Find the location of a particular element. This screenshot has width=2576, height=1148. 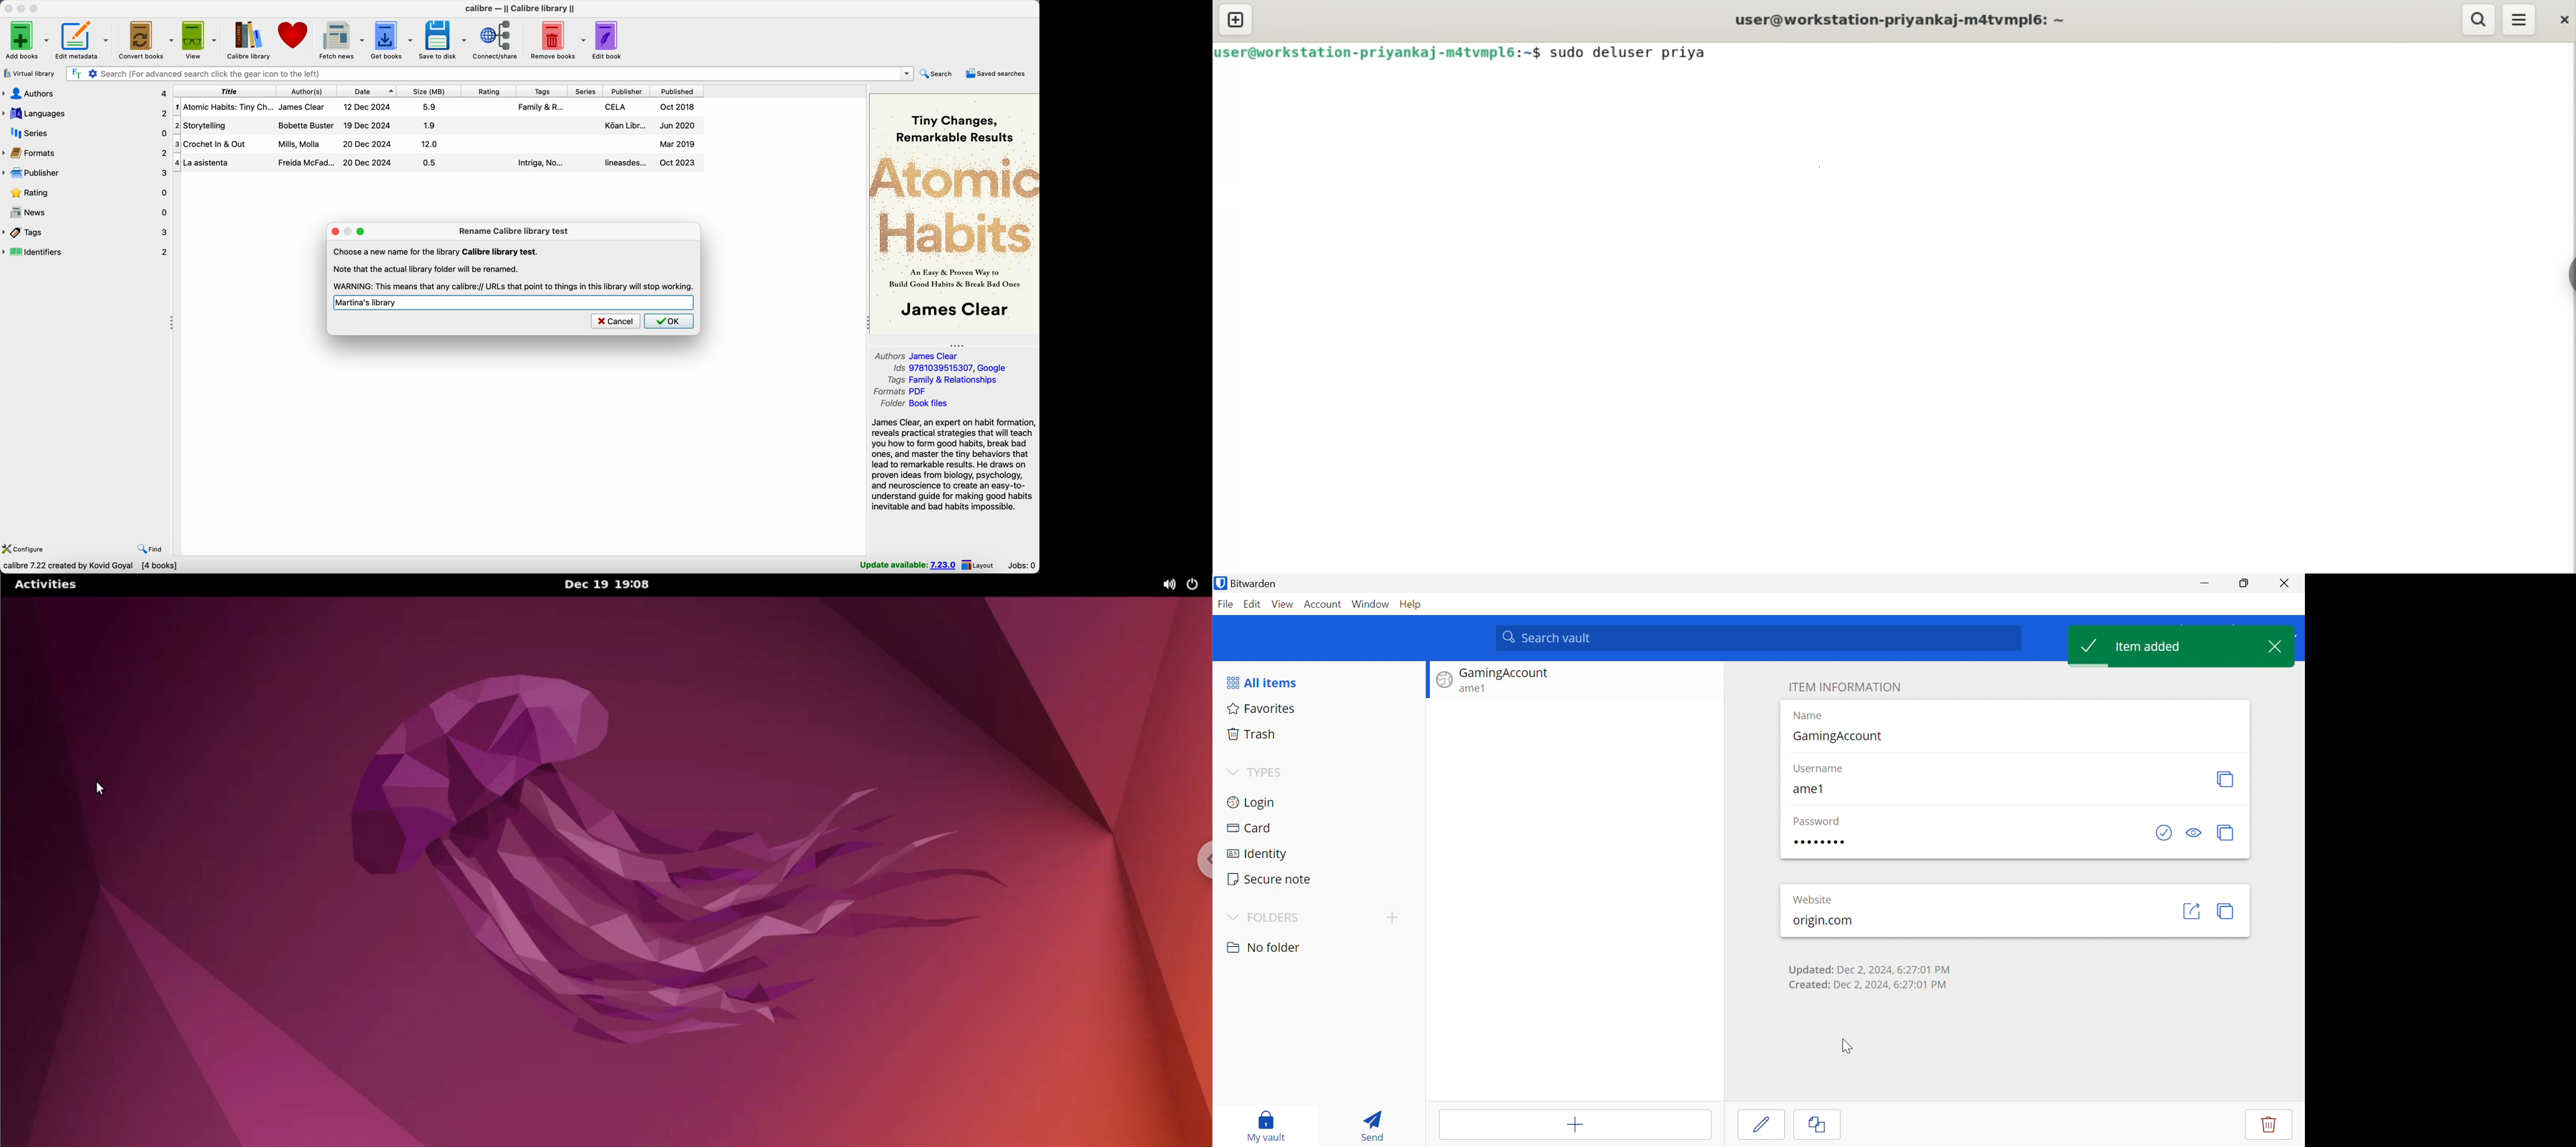

news is located at coordinates (86, 213).